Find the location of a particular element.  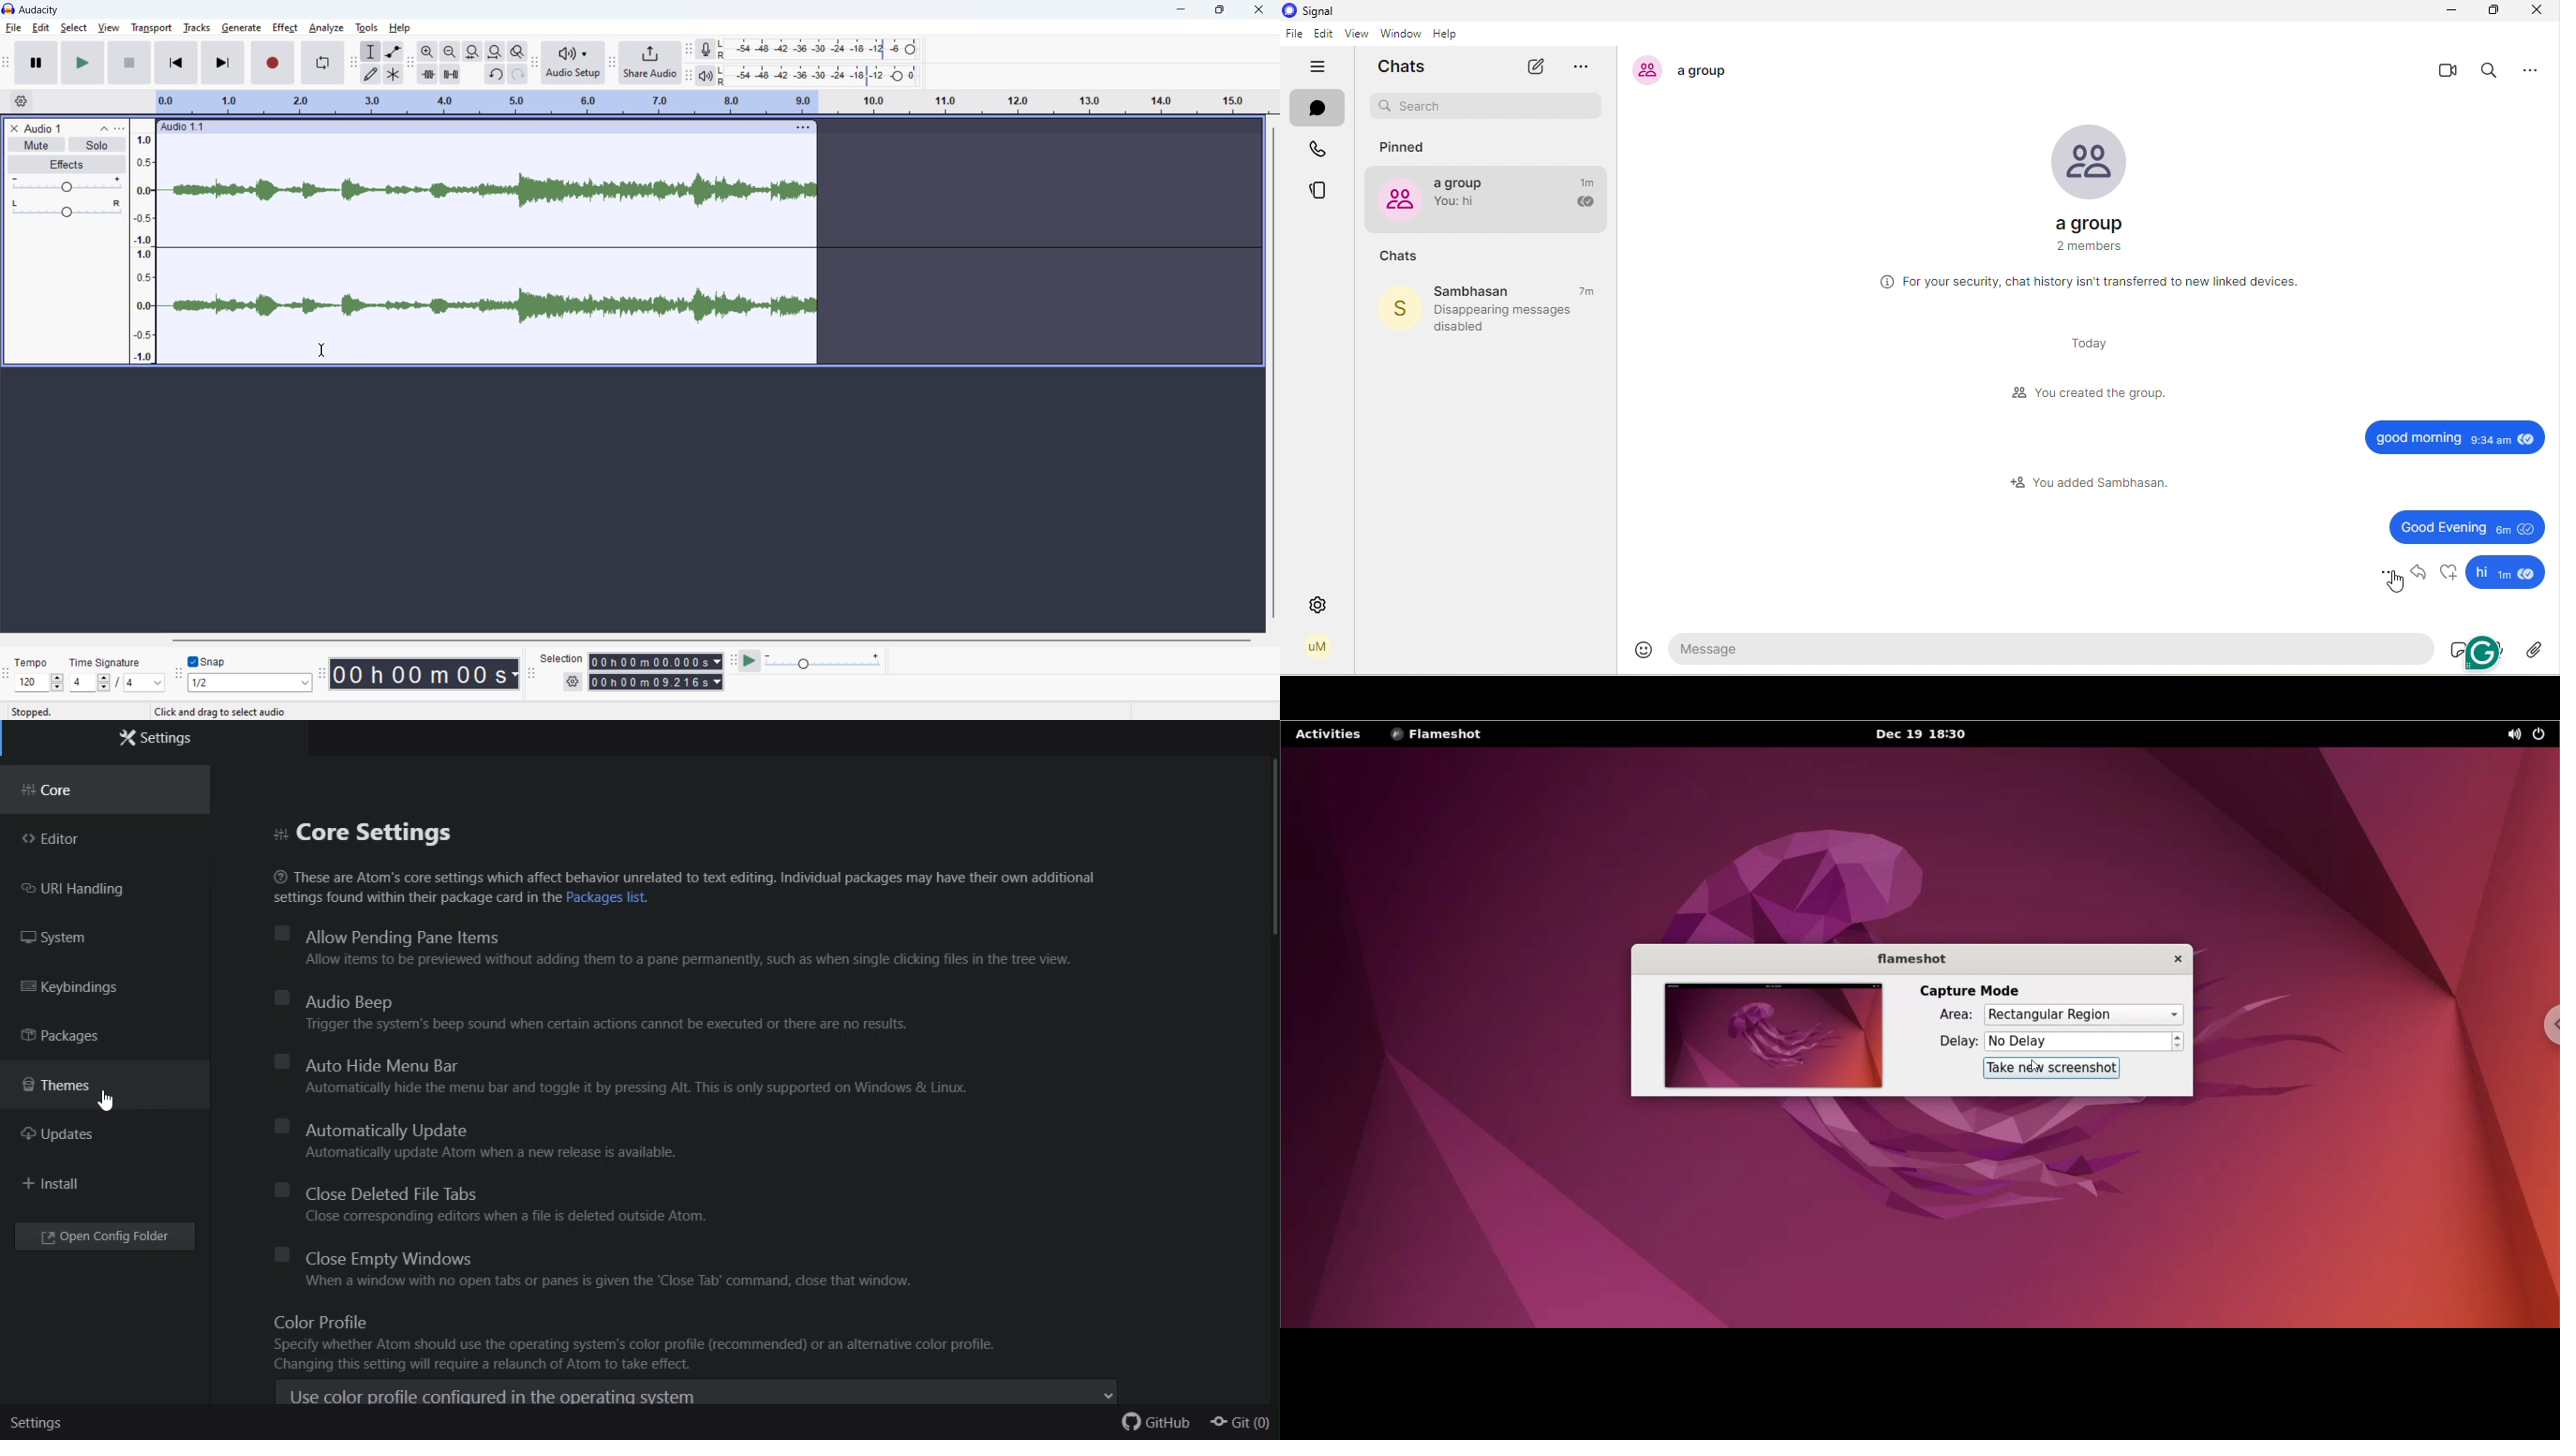

calls is located at coordinates (1321, 152).